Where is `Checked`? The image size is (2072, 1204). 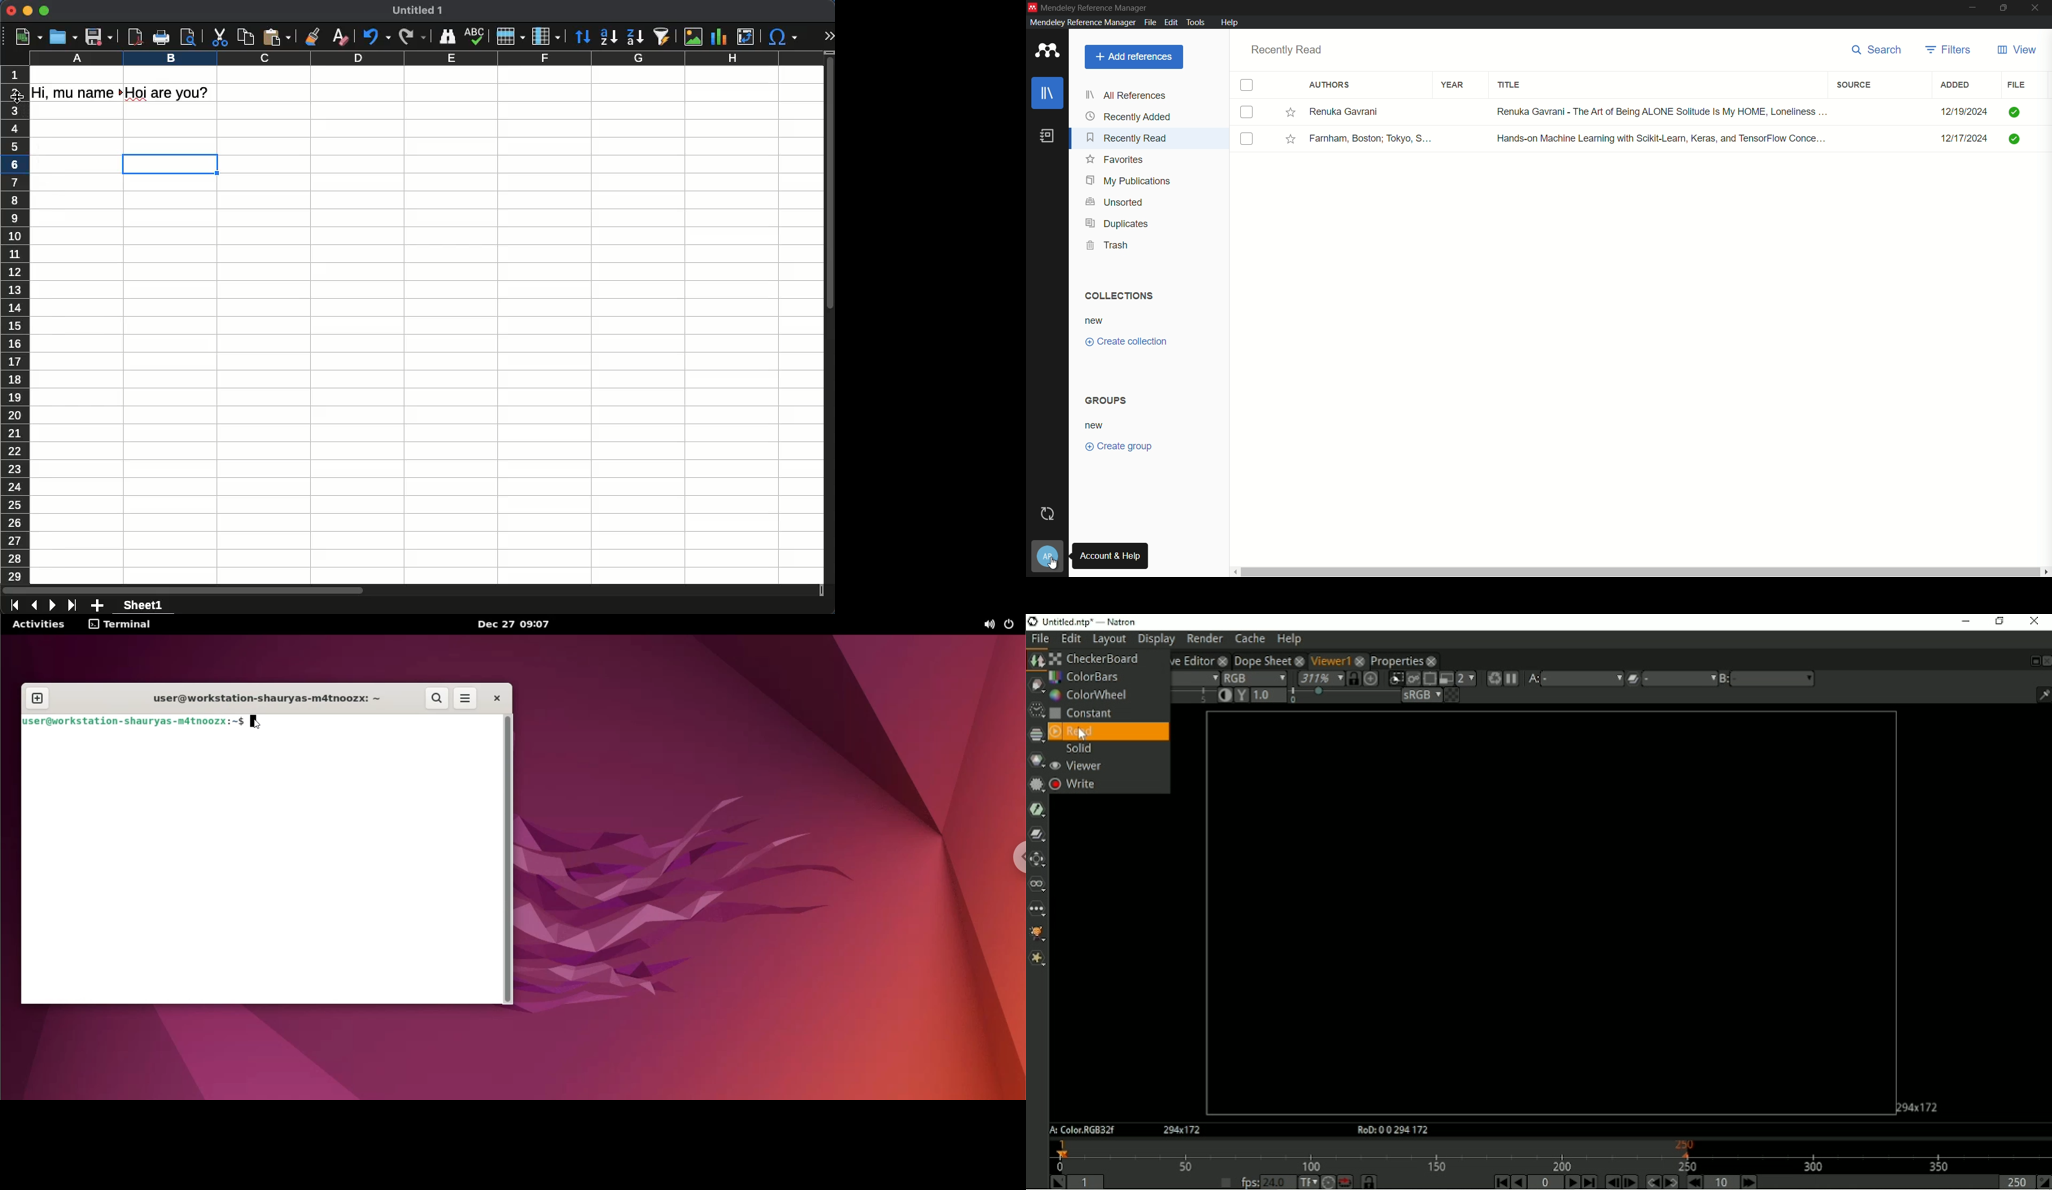
Checked is located at coordinates (2014, 112).